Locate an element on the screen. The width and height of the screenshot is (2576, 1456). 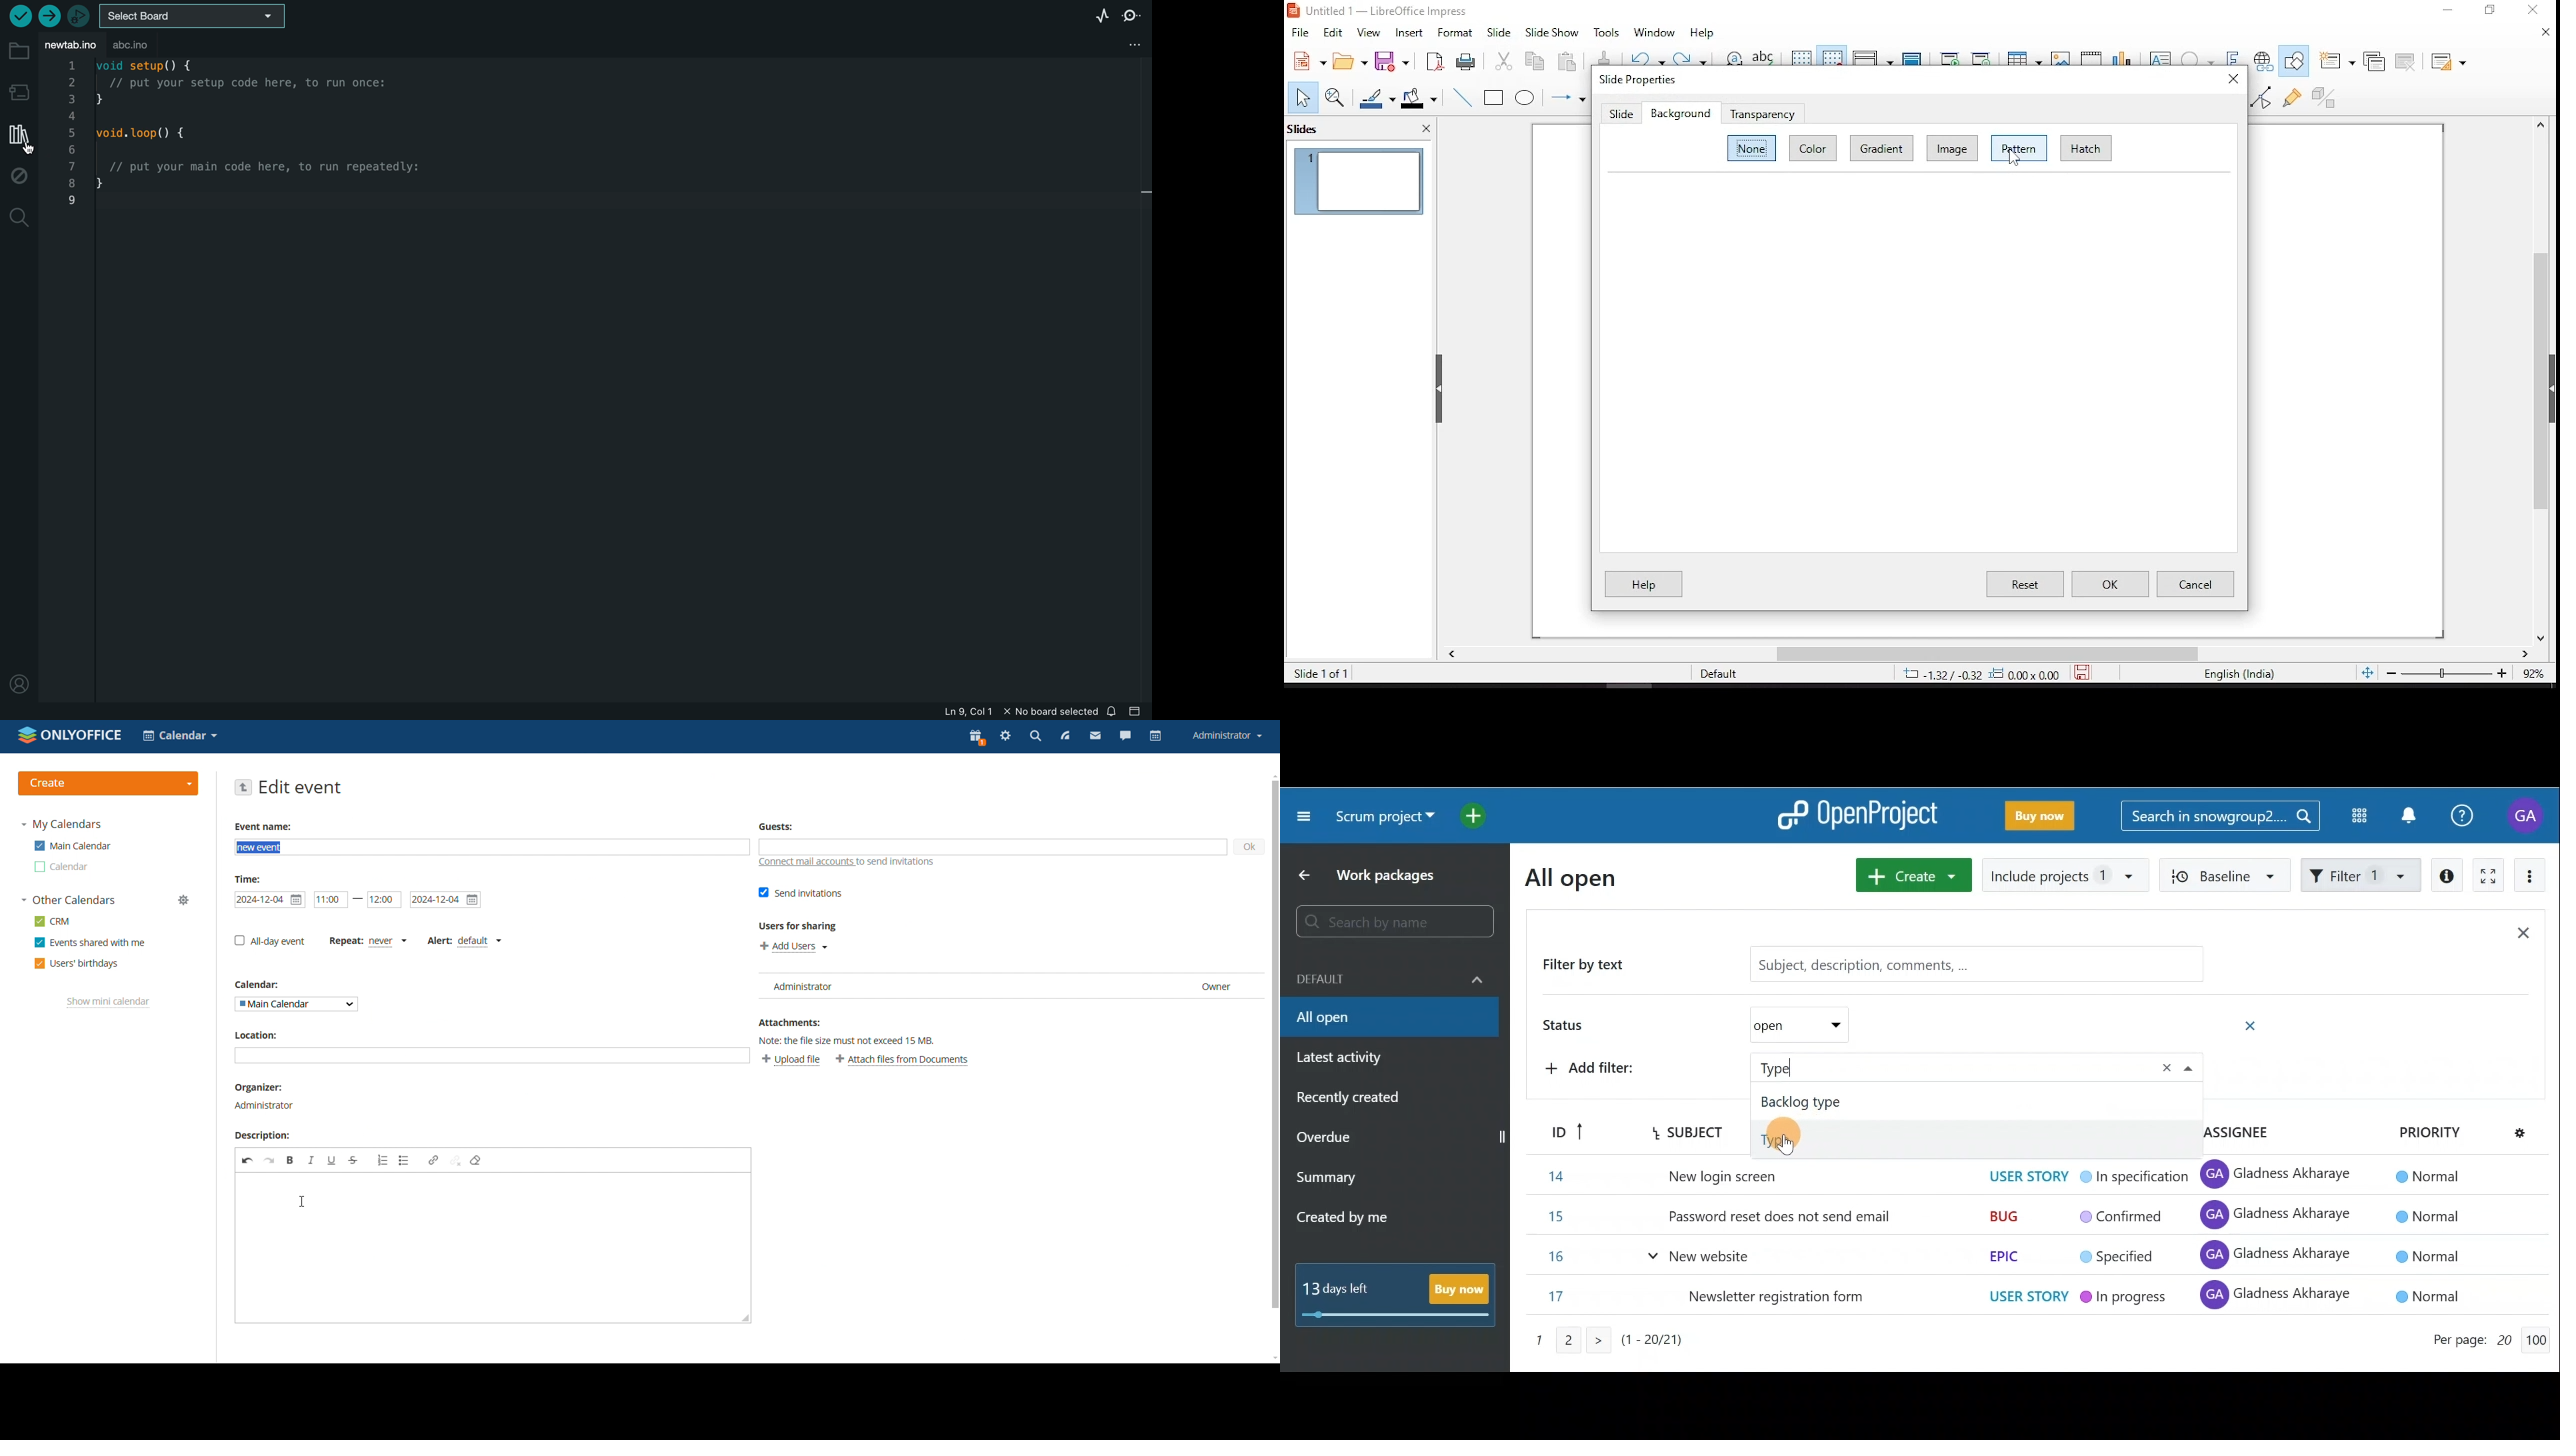
Buy now is located at coordinates (1403, 1296).